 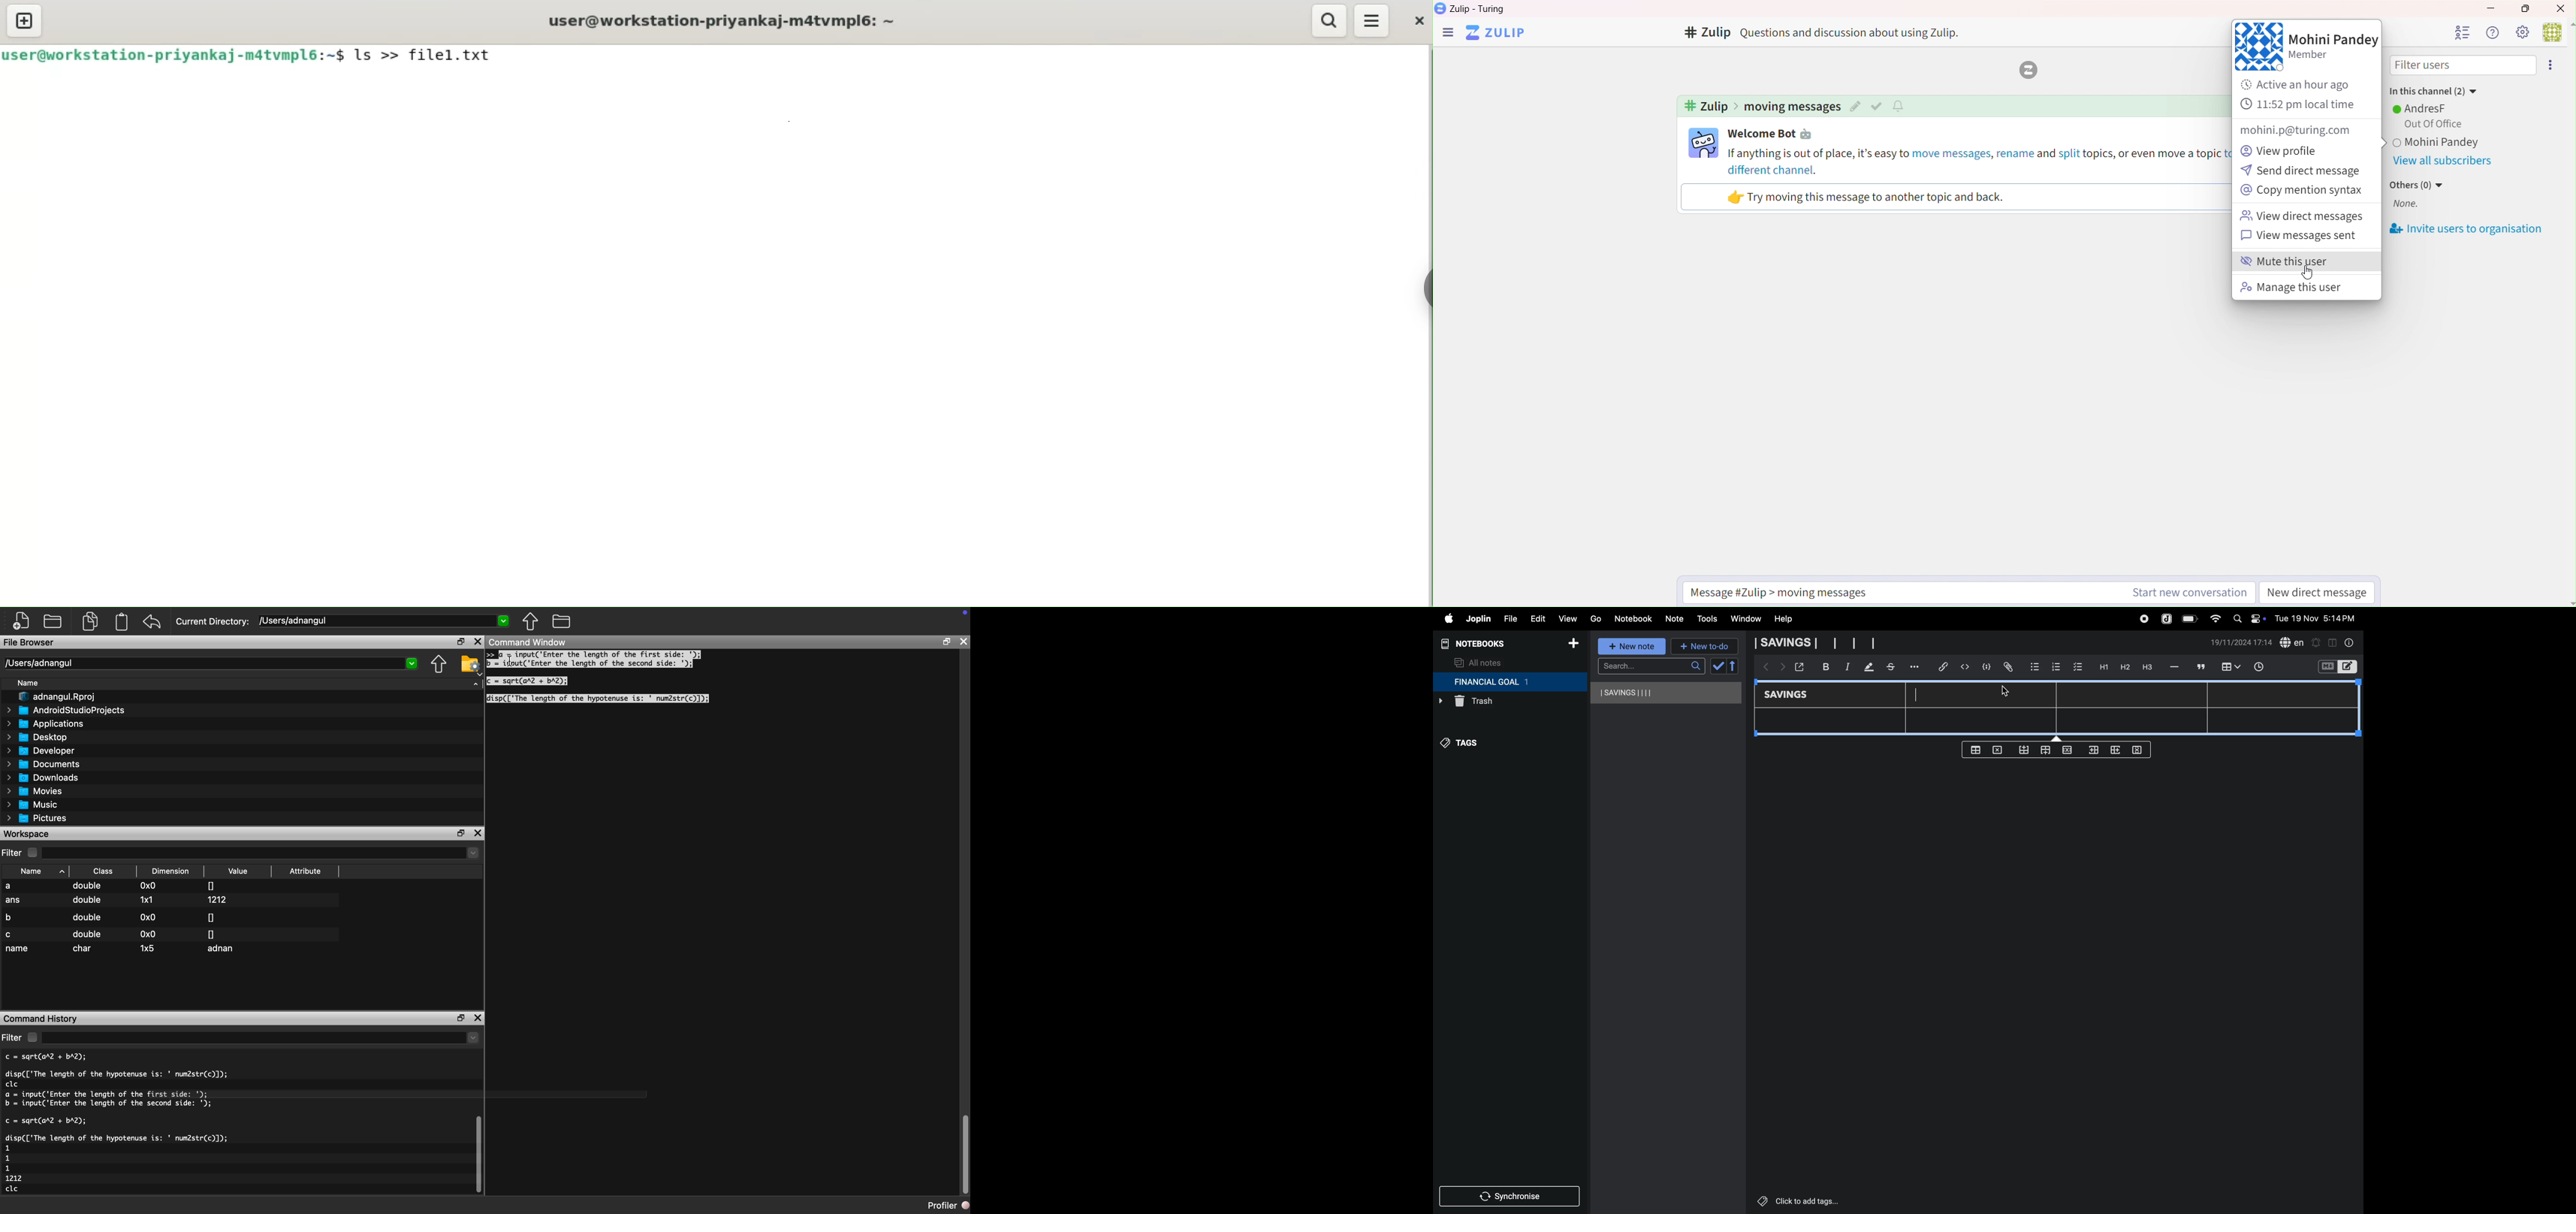 What do you see at coordinates (2044, 751) in the screenshot?
I see `from top` at bounding box center [2044, 751].